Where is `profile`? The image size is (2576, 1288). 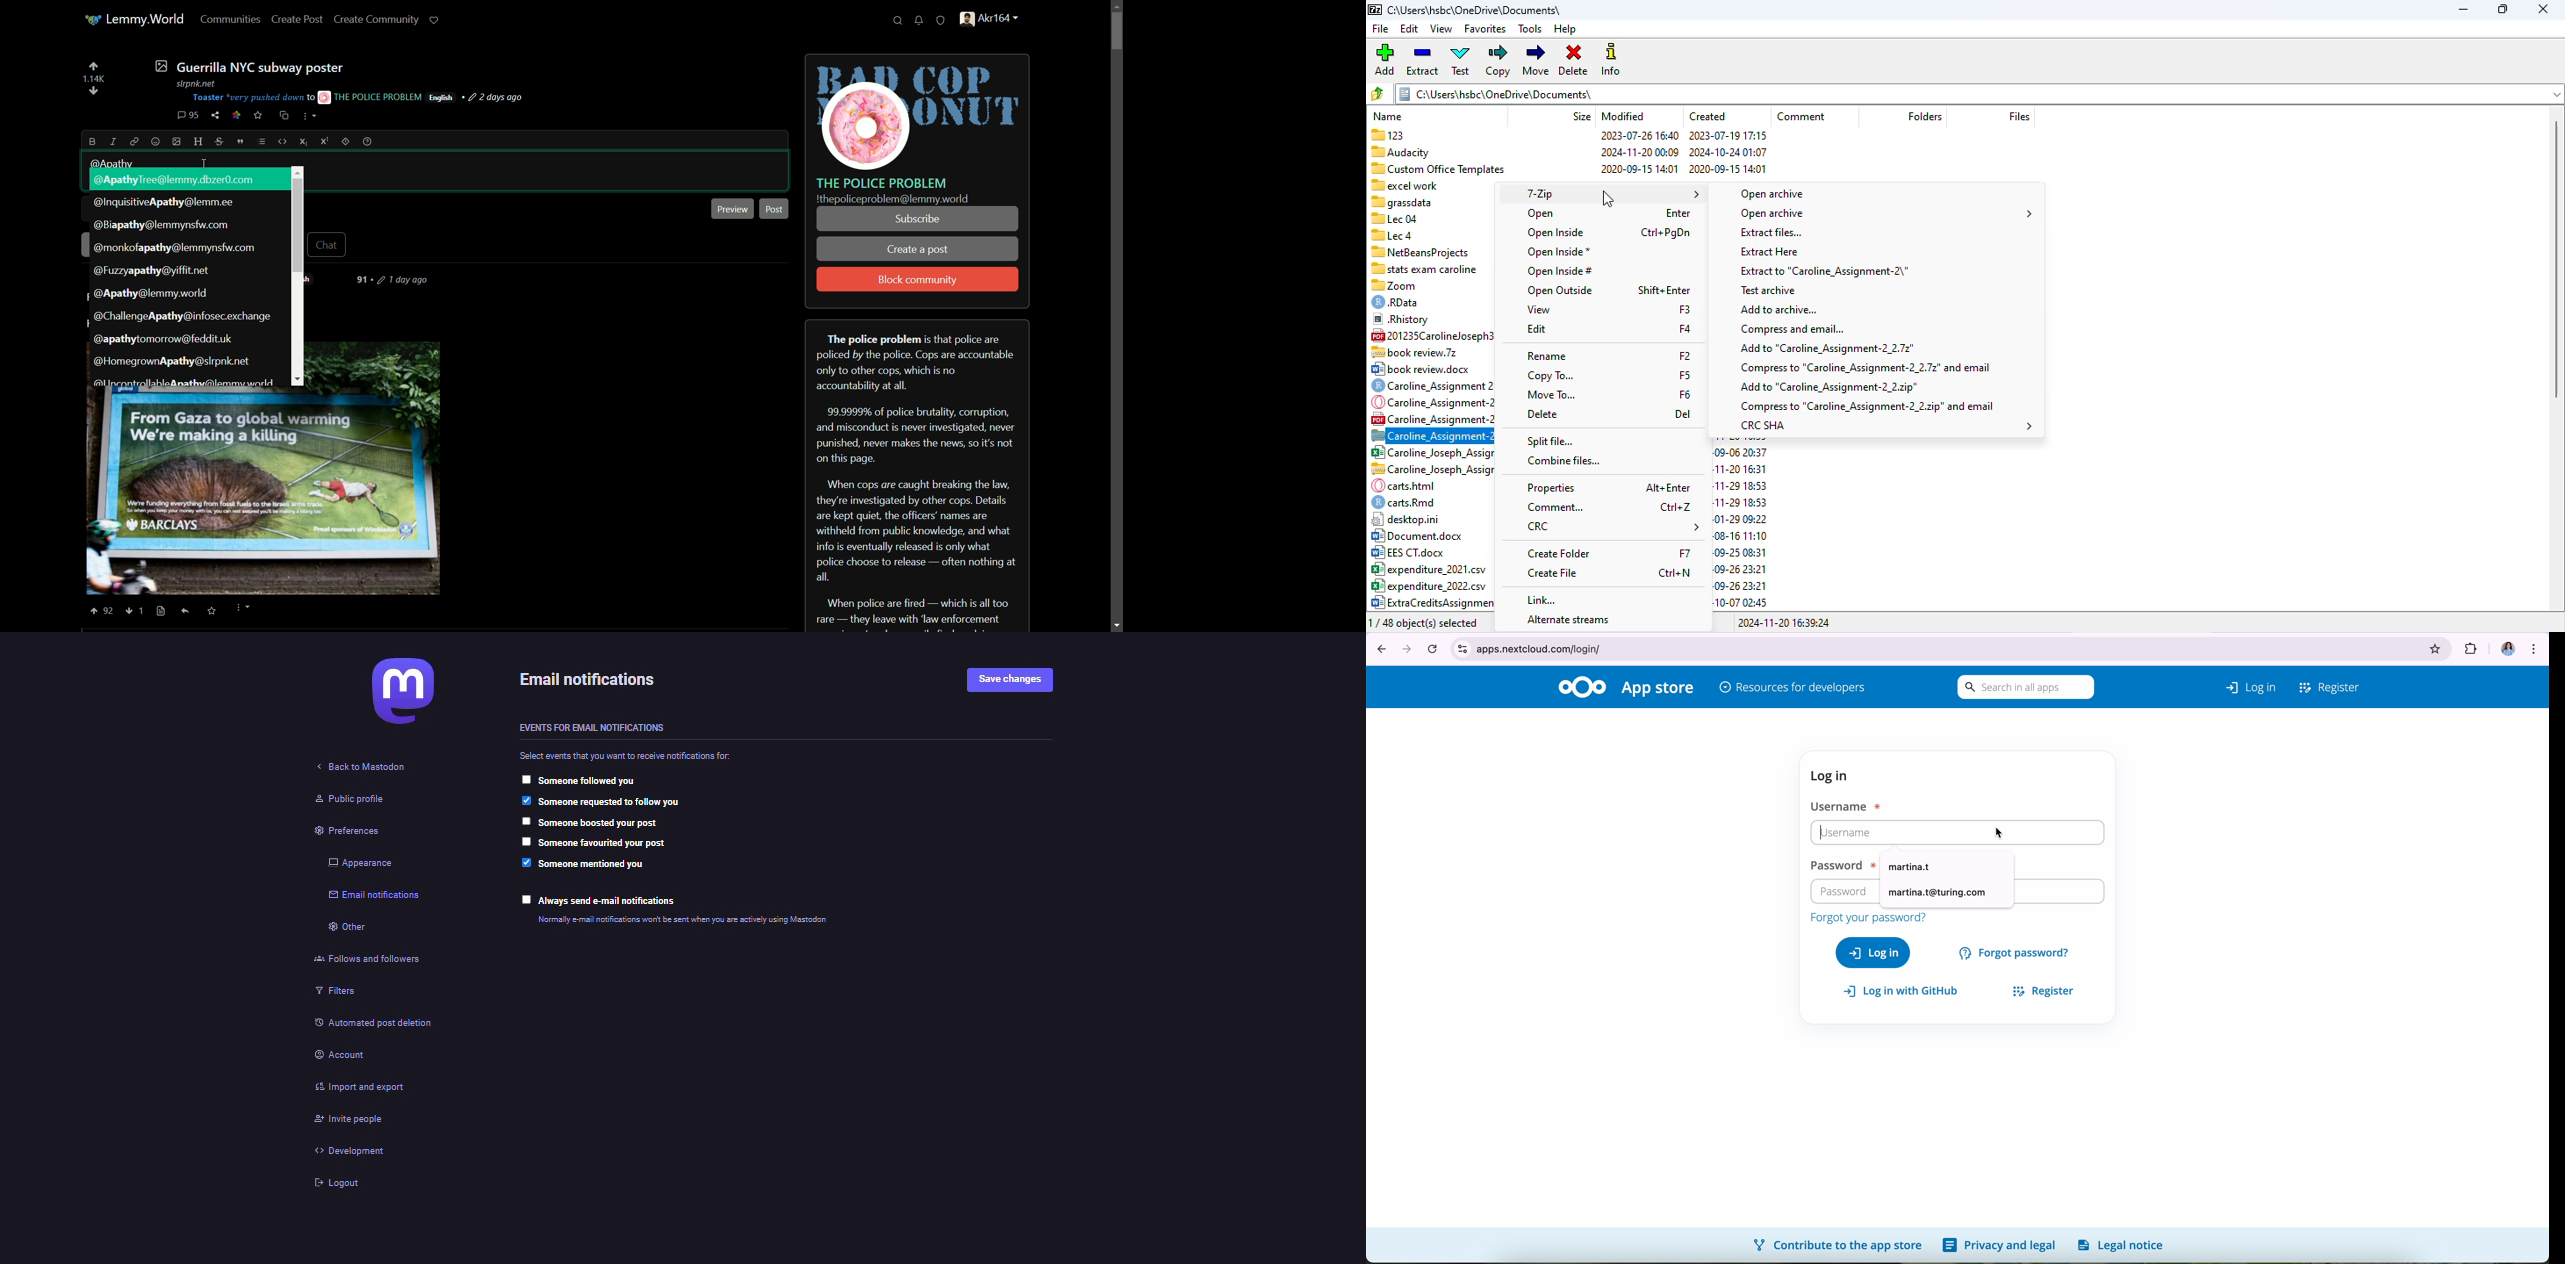 profile is located at coordinates (2504, 645).